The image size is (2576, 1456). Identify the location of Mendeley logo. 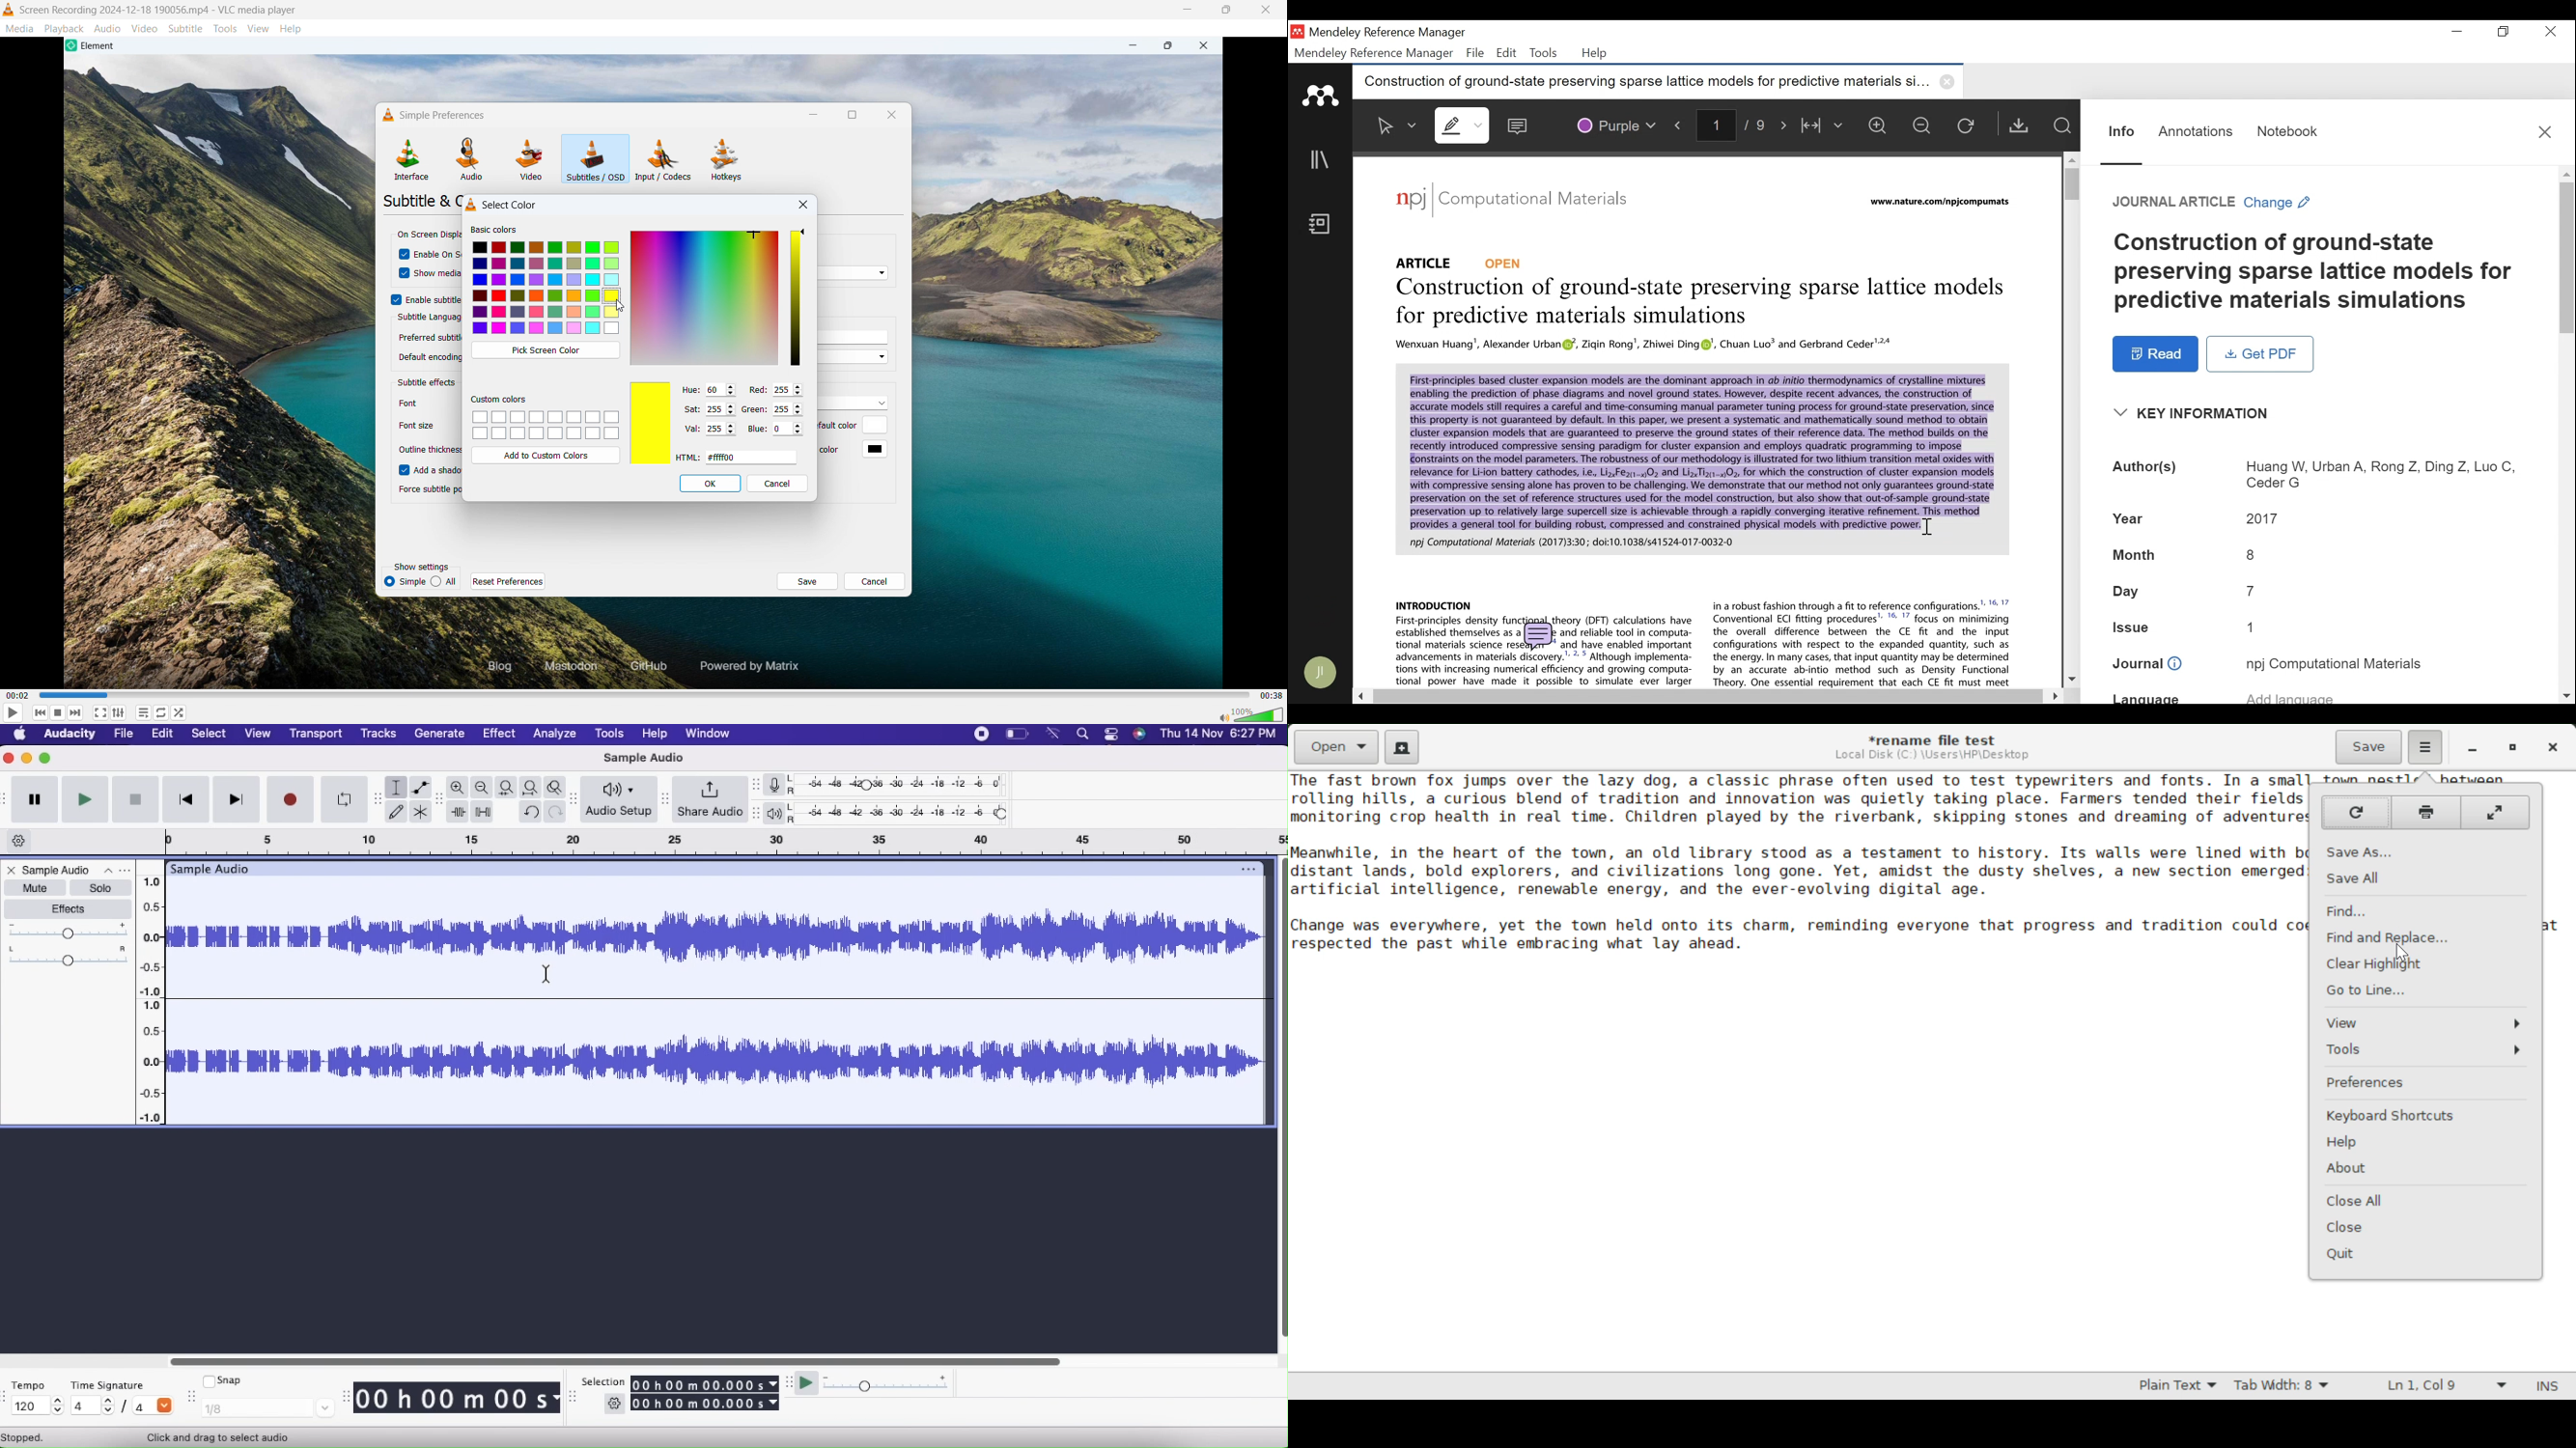
(1323, 96).